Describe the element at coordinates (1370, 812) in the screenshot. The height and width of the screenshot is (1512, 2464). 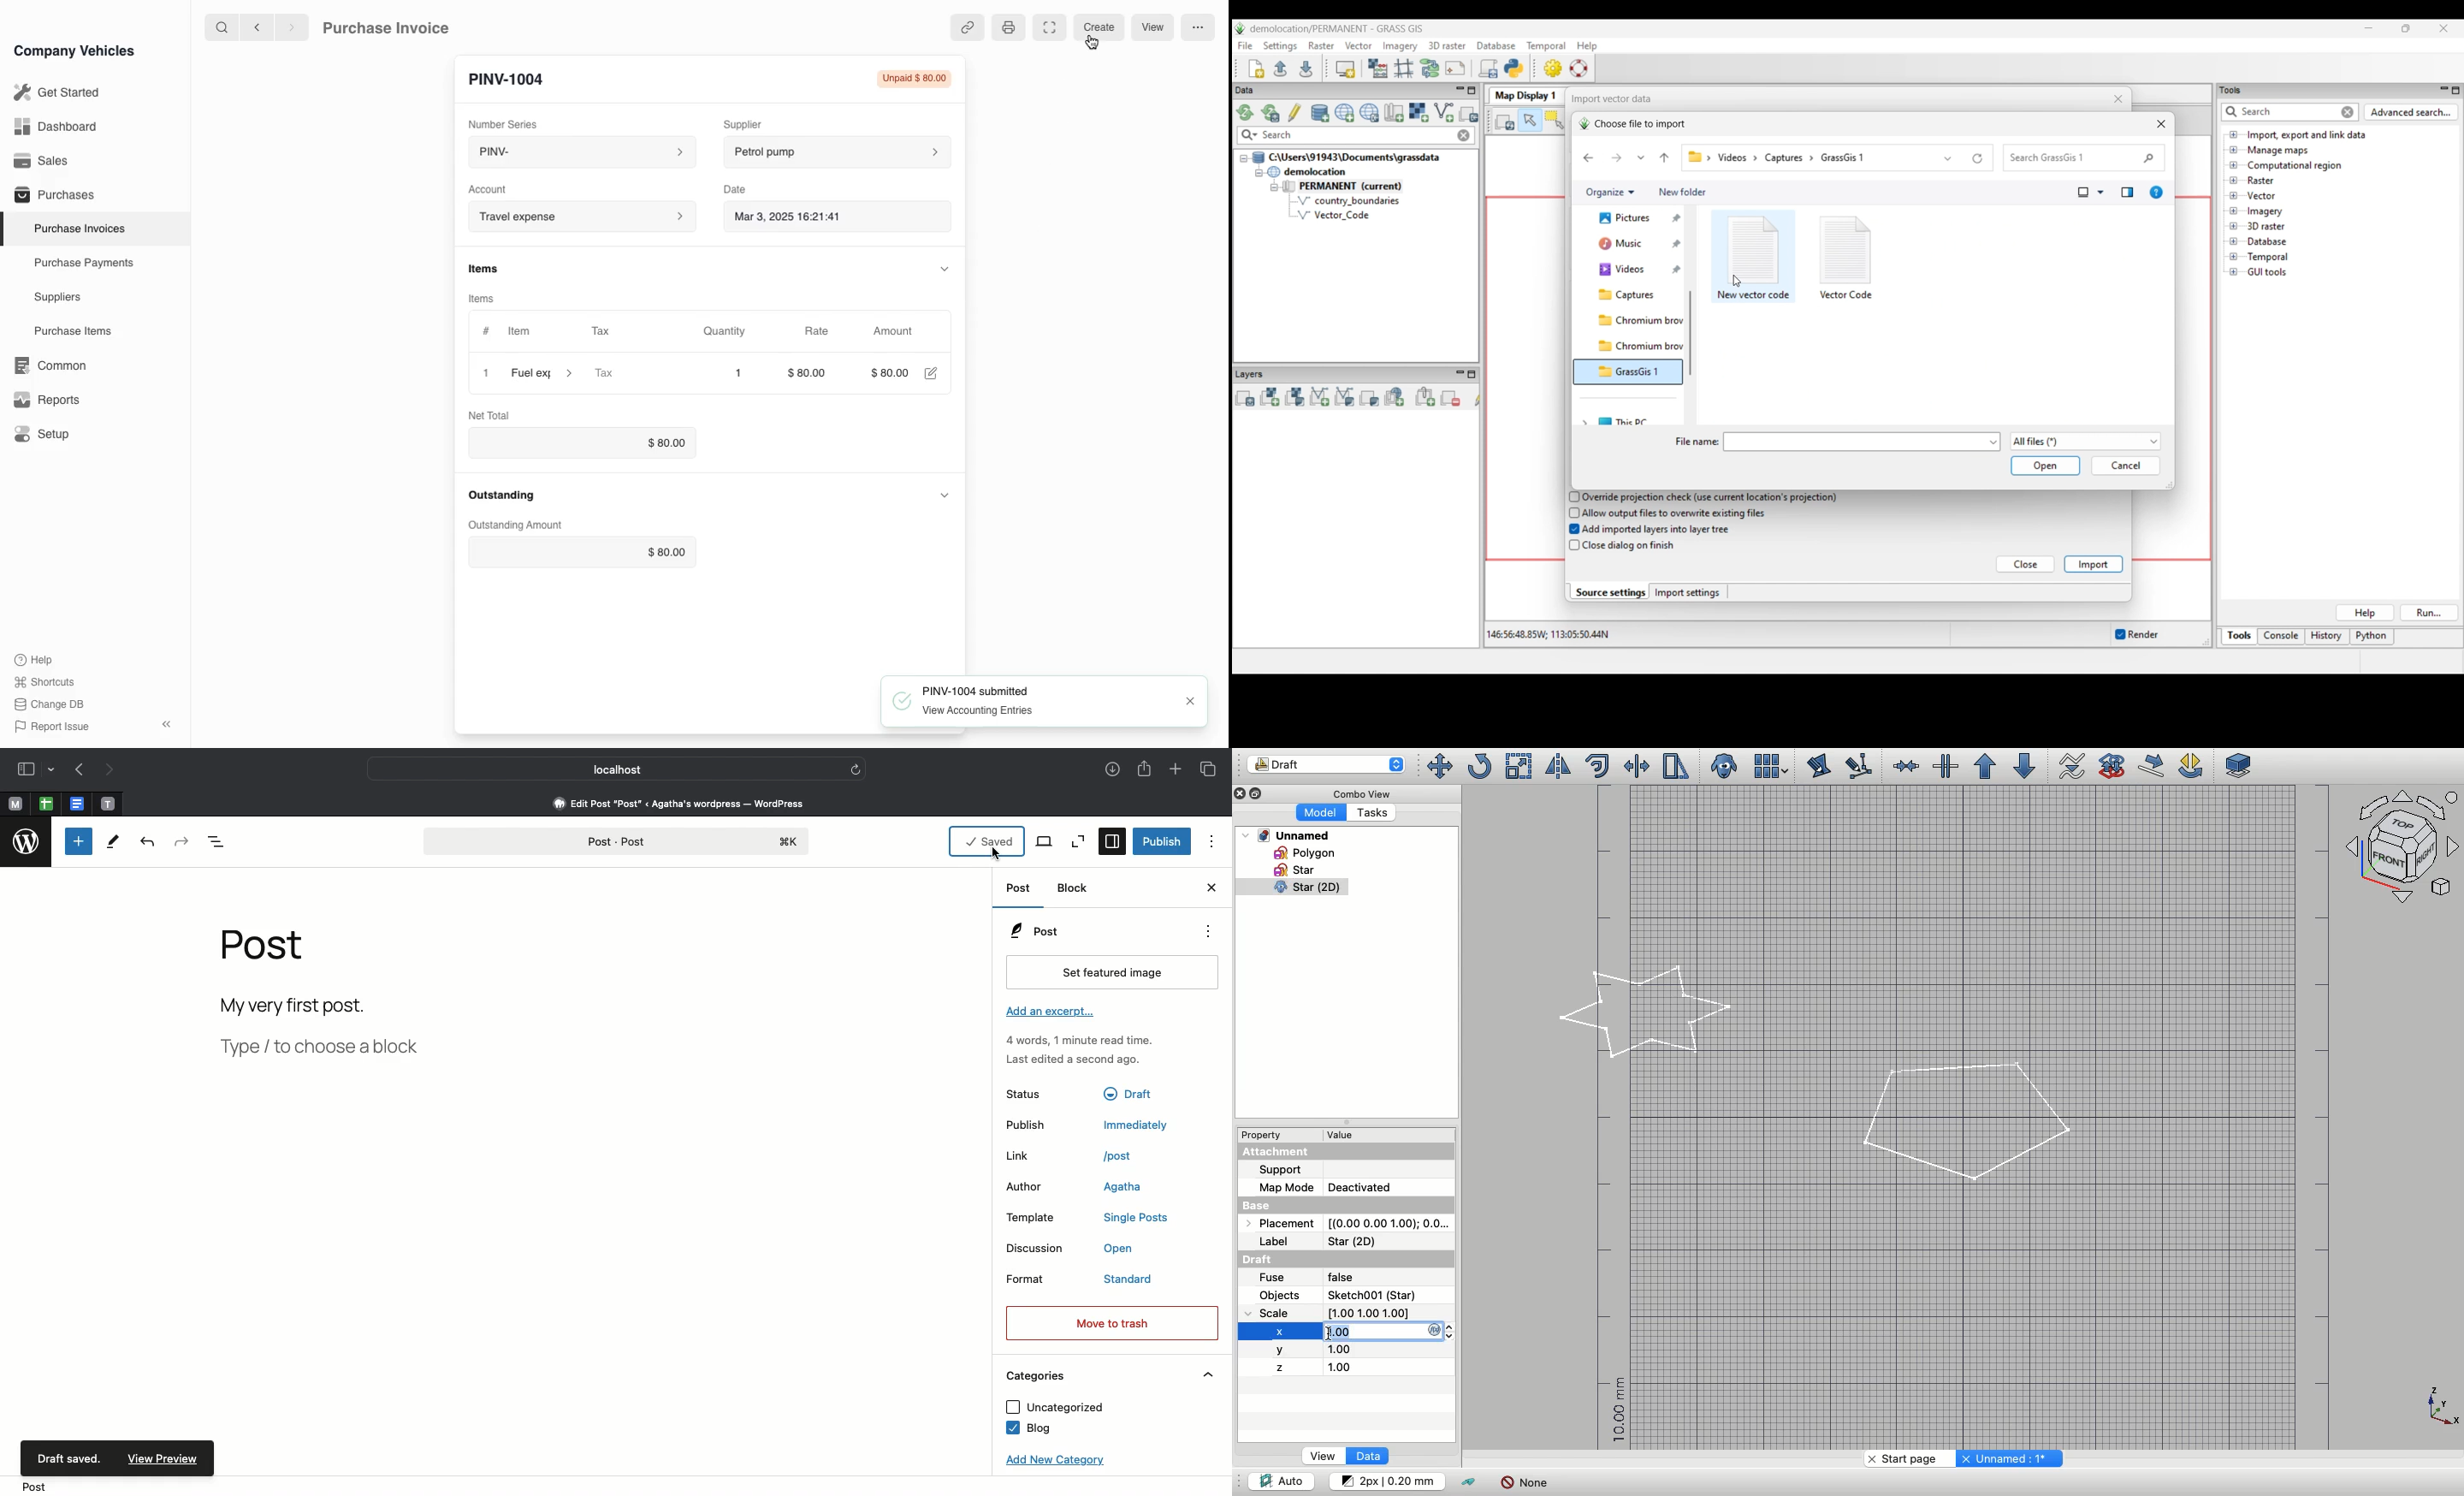
I see `Tasks` at that location.